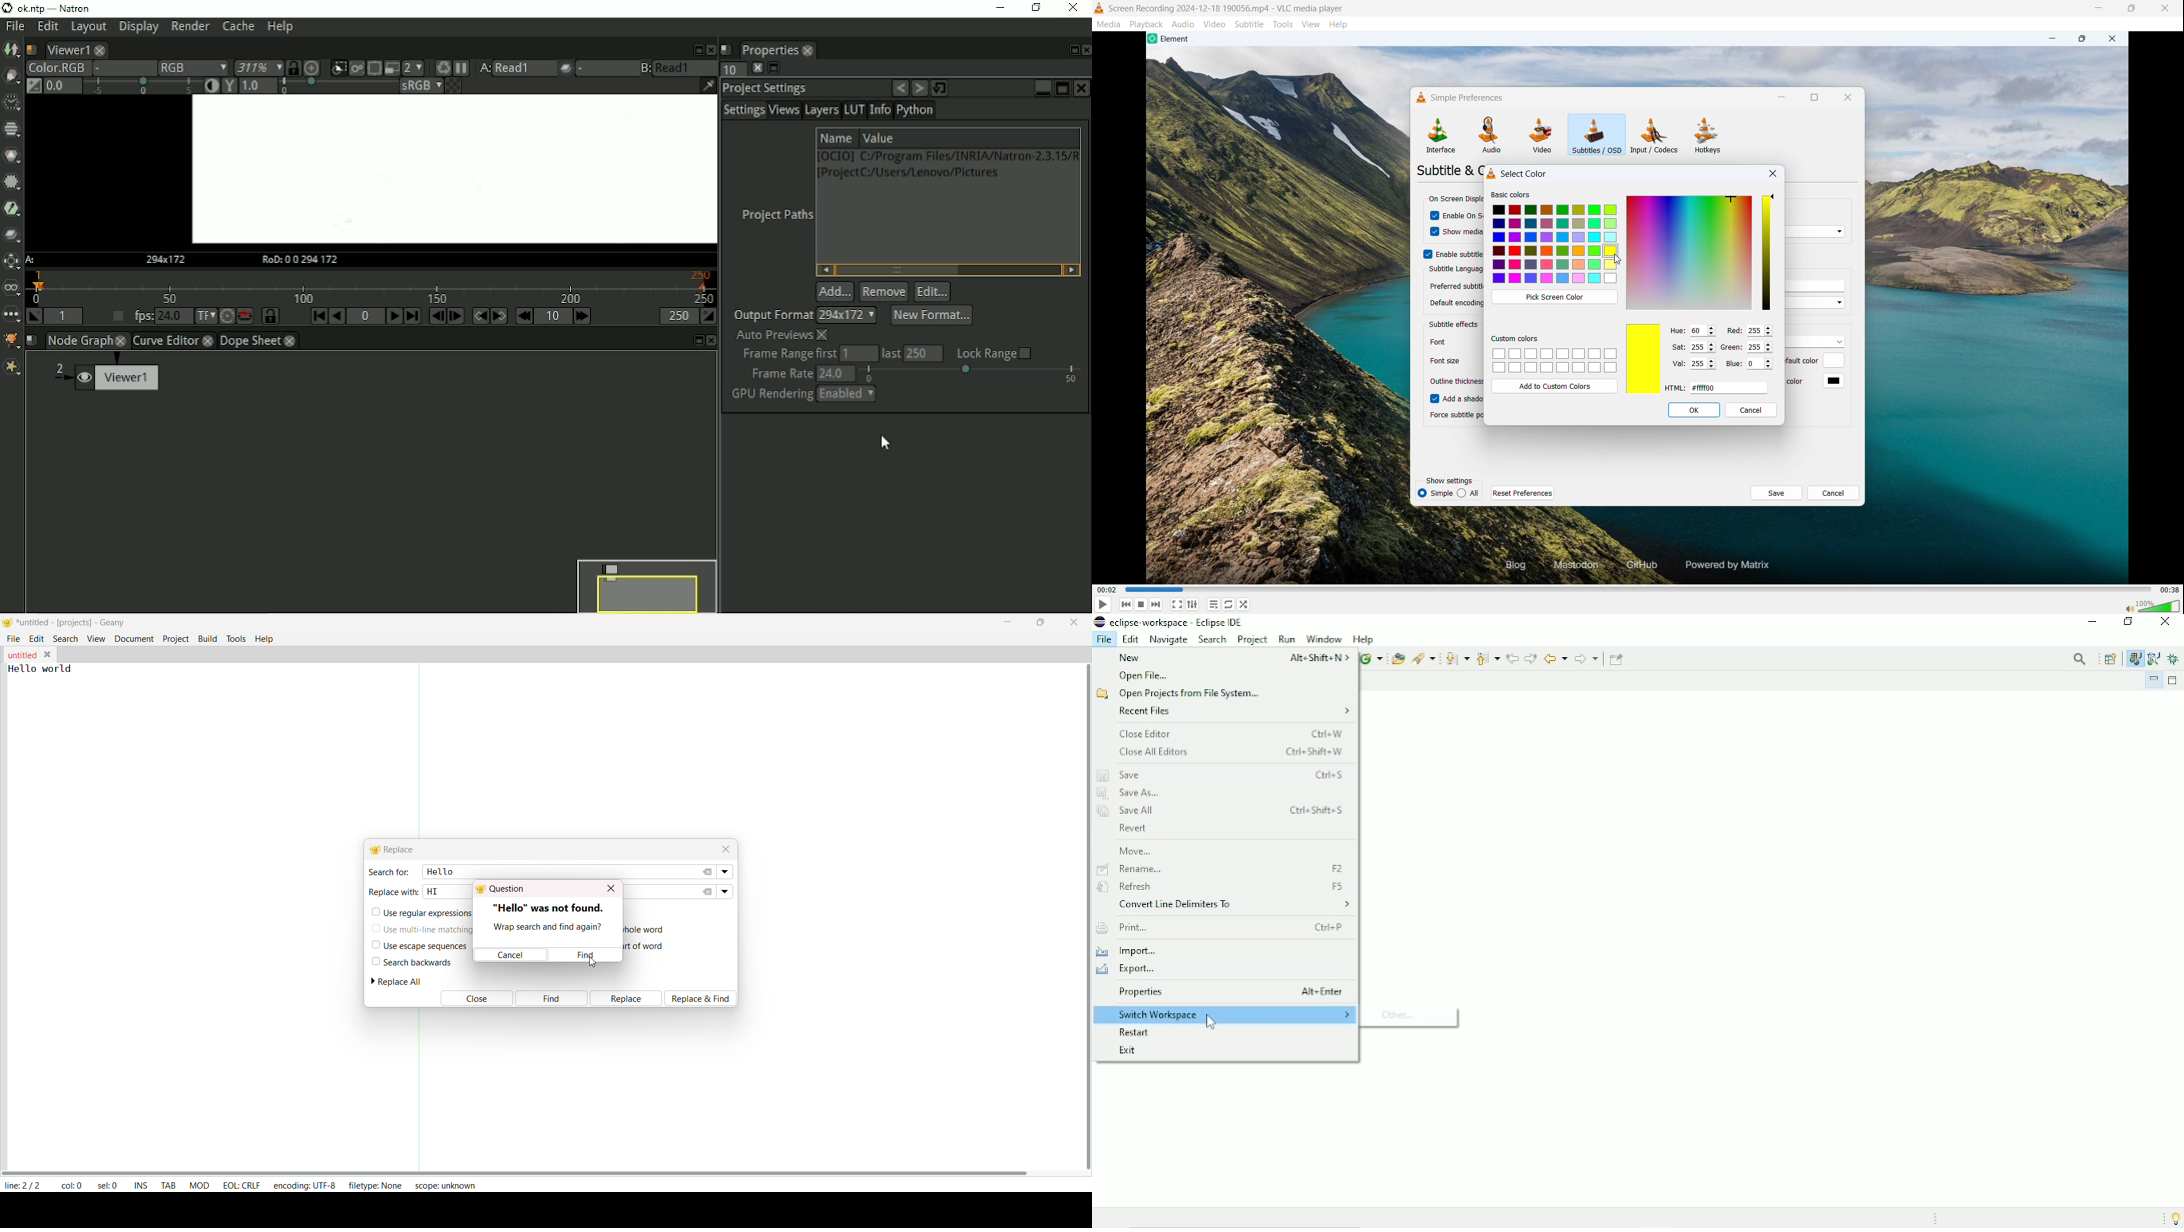 The width and height of the screenshot is (2184, 1232). Describe the element at coordinates (1463, 232) in the screenshot. I see `Show media title on video start ` at that location.